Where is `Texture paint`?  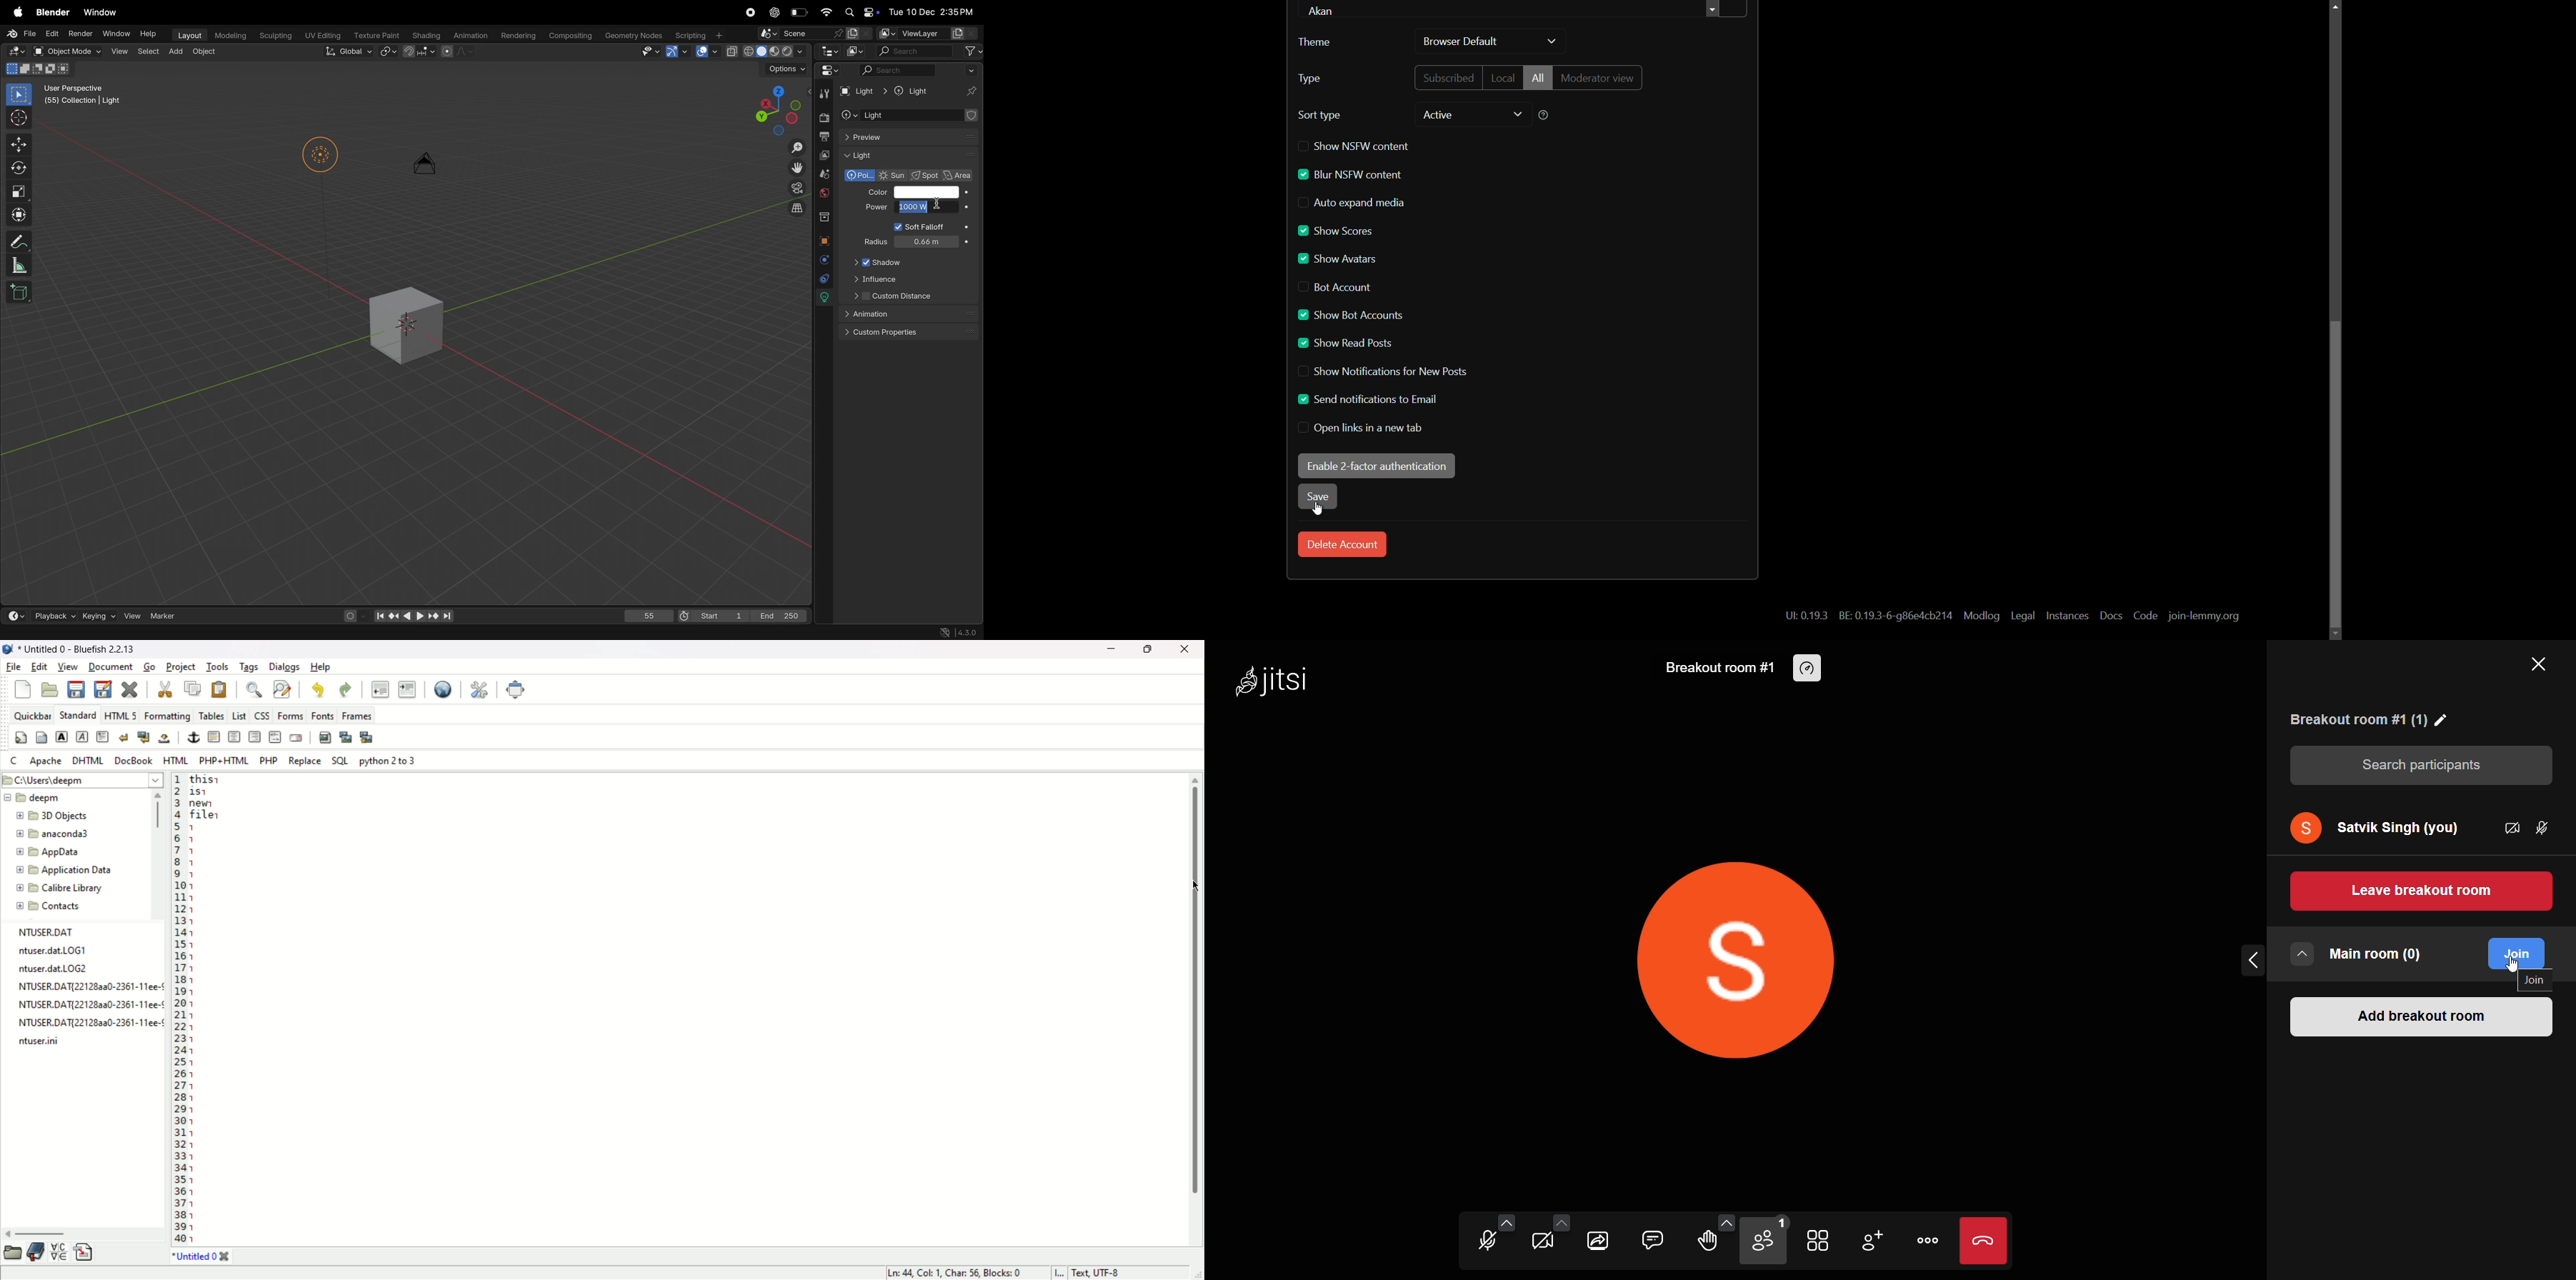
Texture paint is located at coordinates (377, 35).